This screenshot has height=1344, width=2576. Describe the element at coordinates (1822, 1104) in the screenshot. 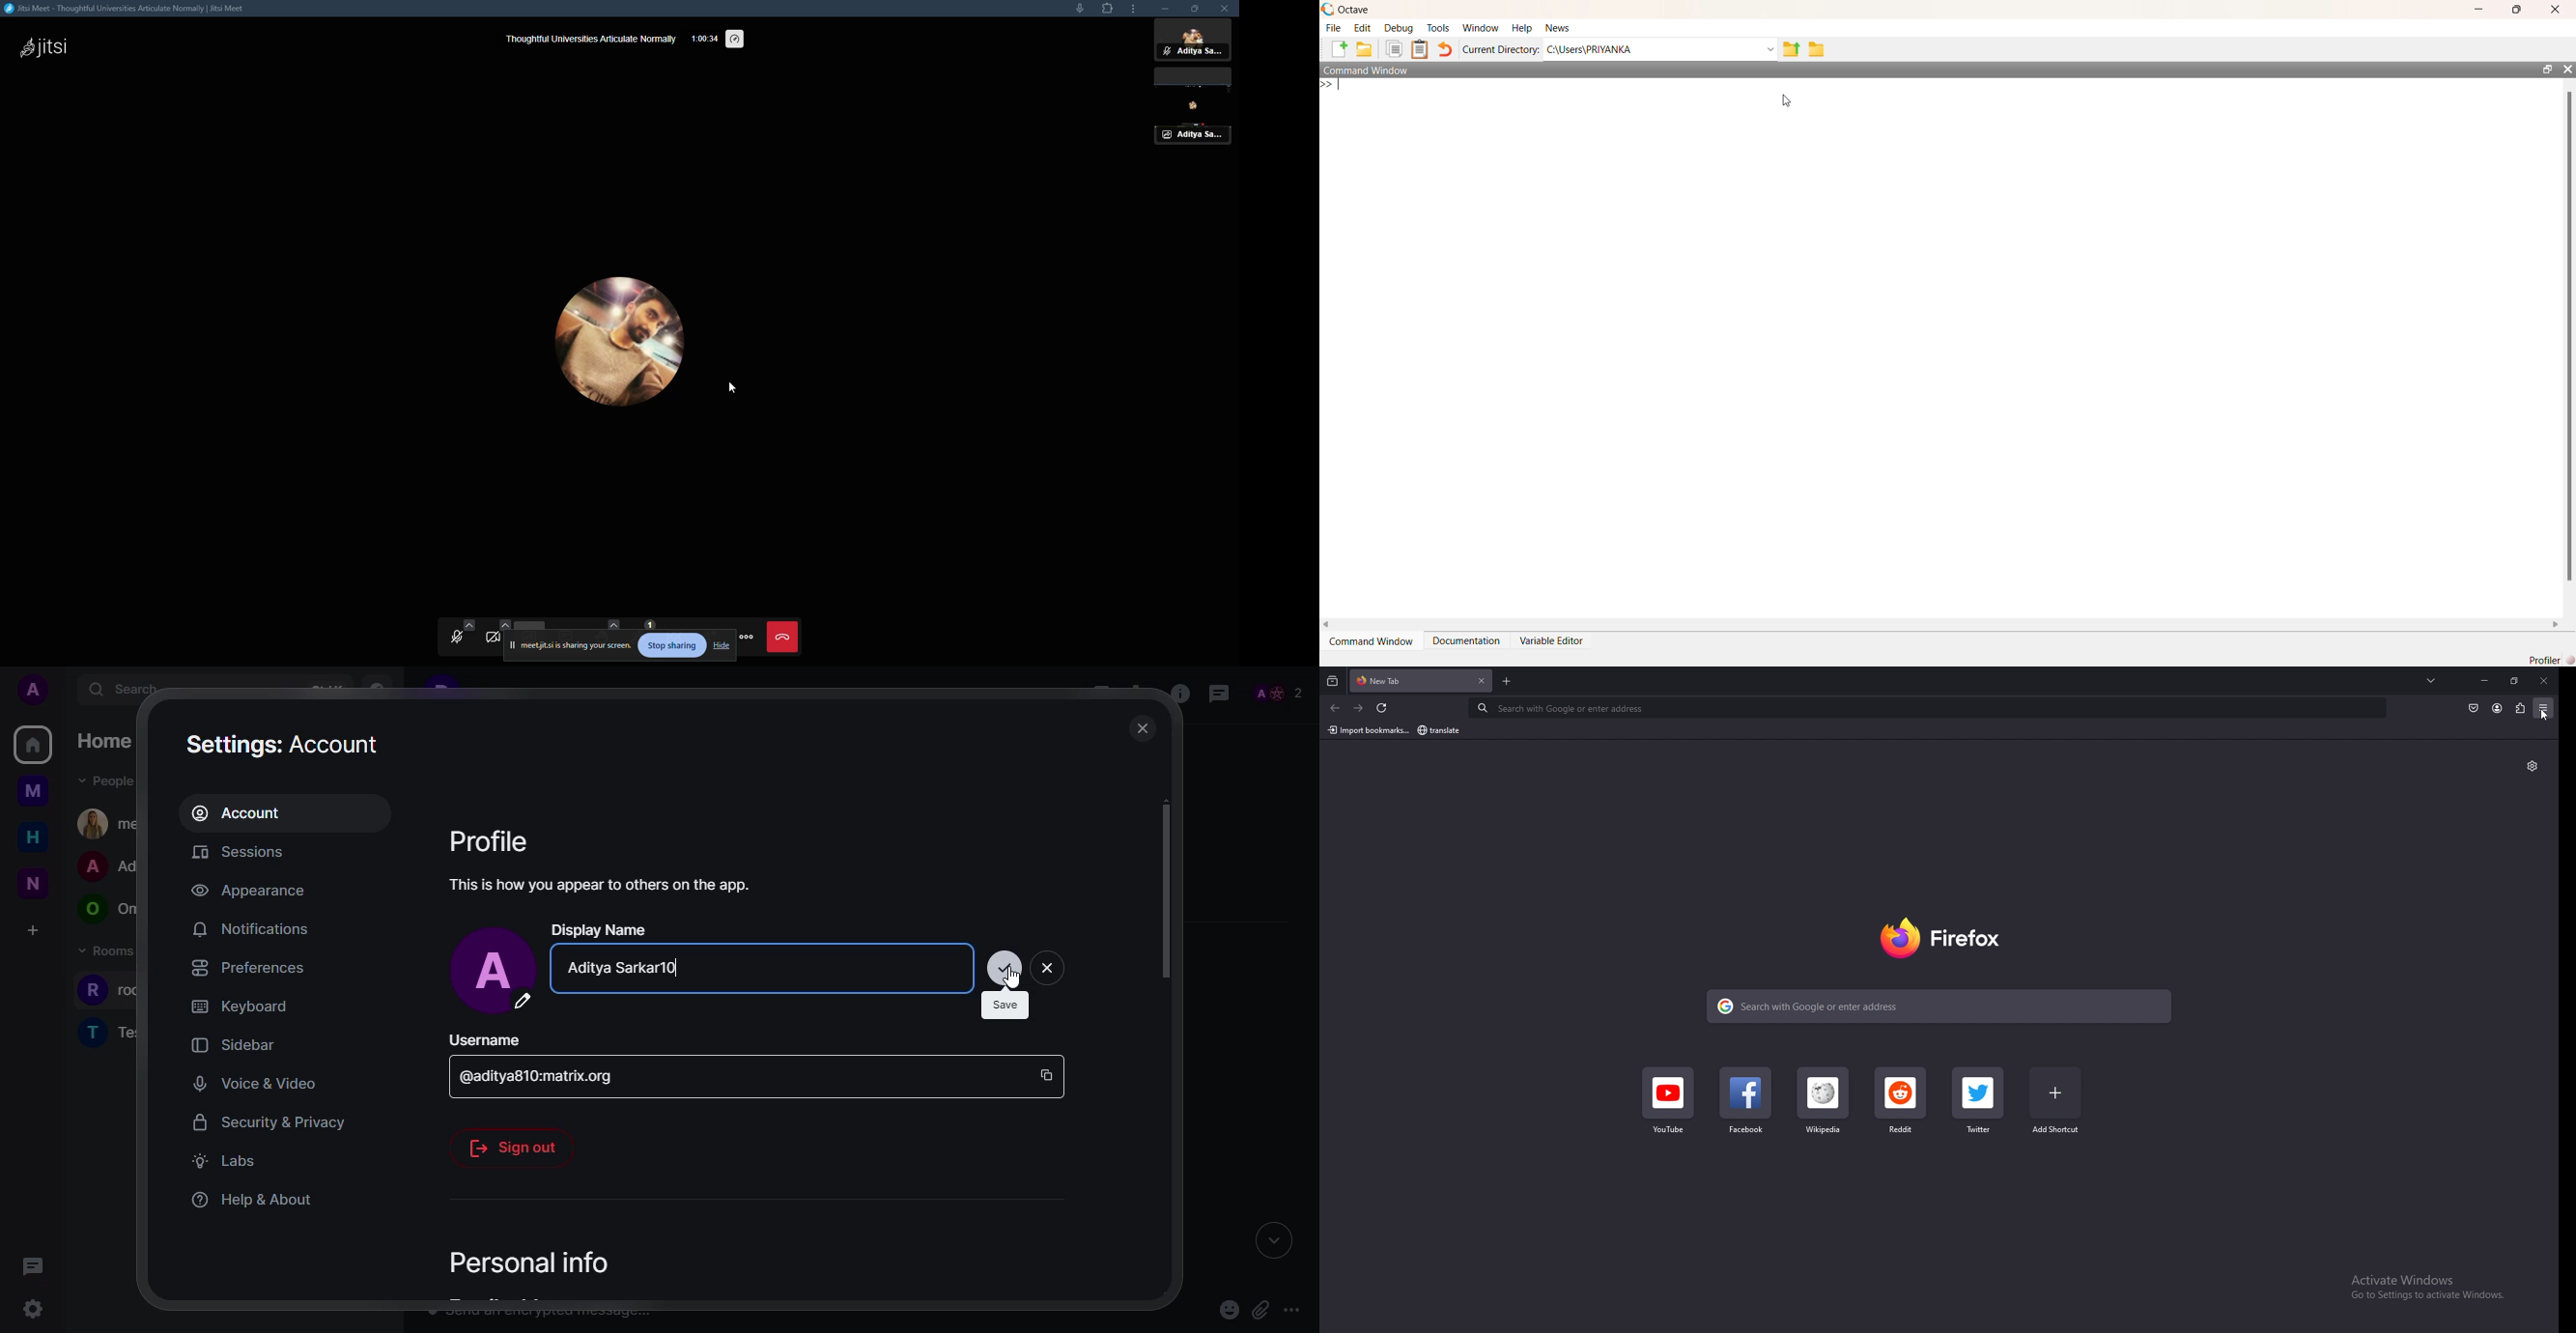

I see `wikipedia` at that location.